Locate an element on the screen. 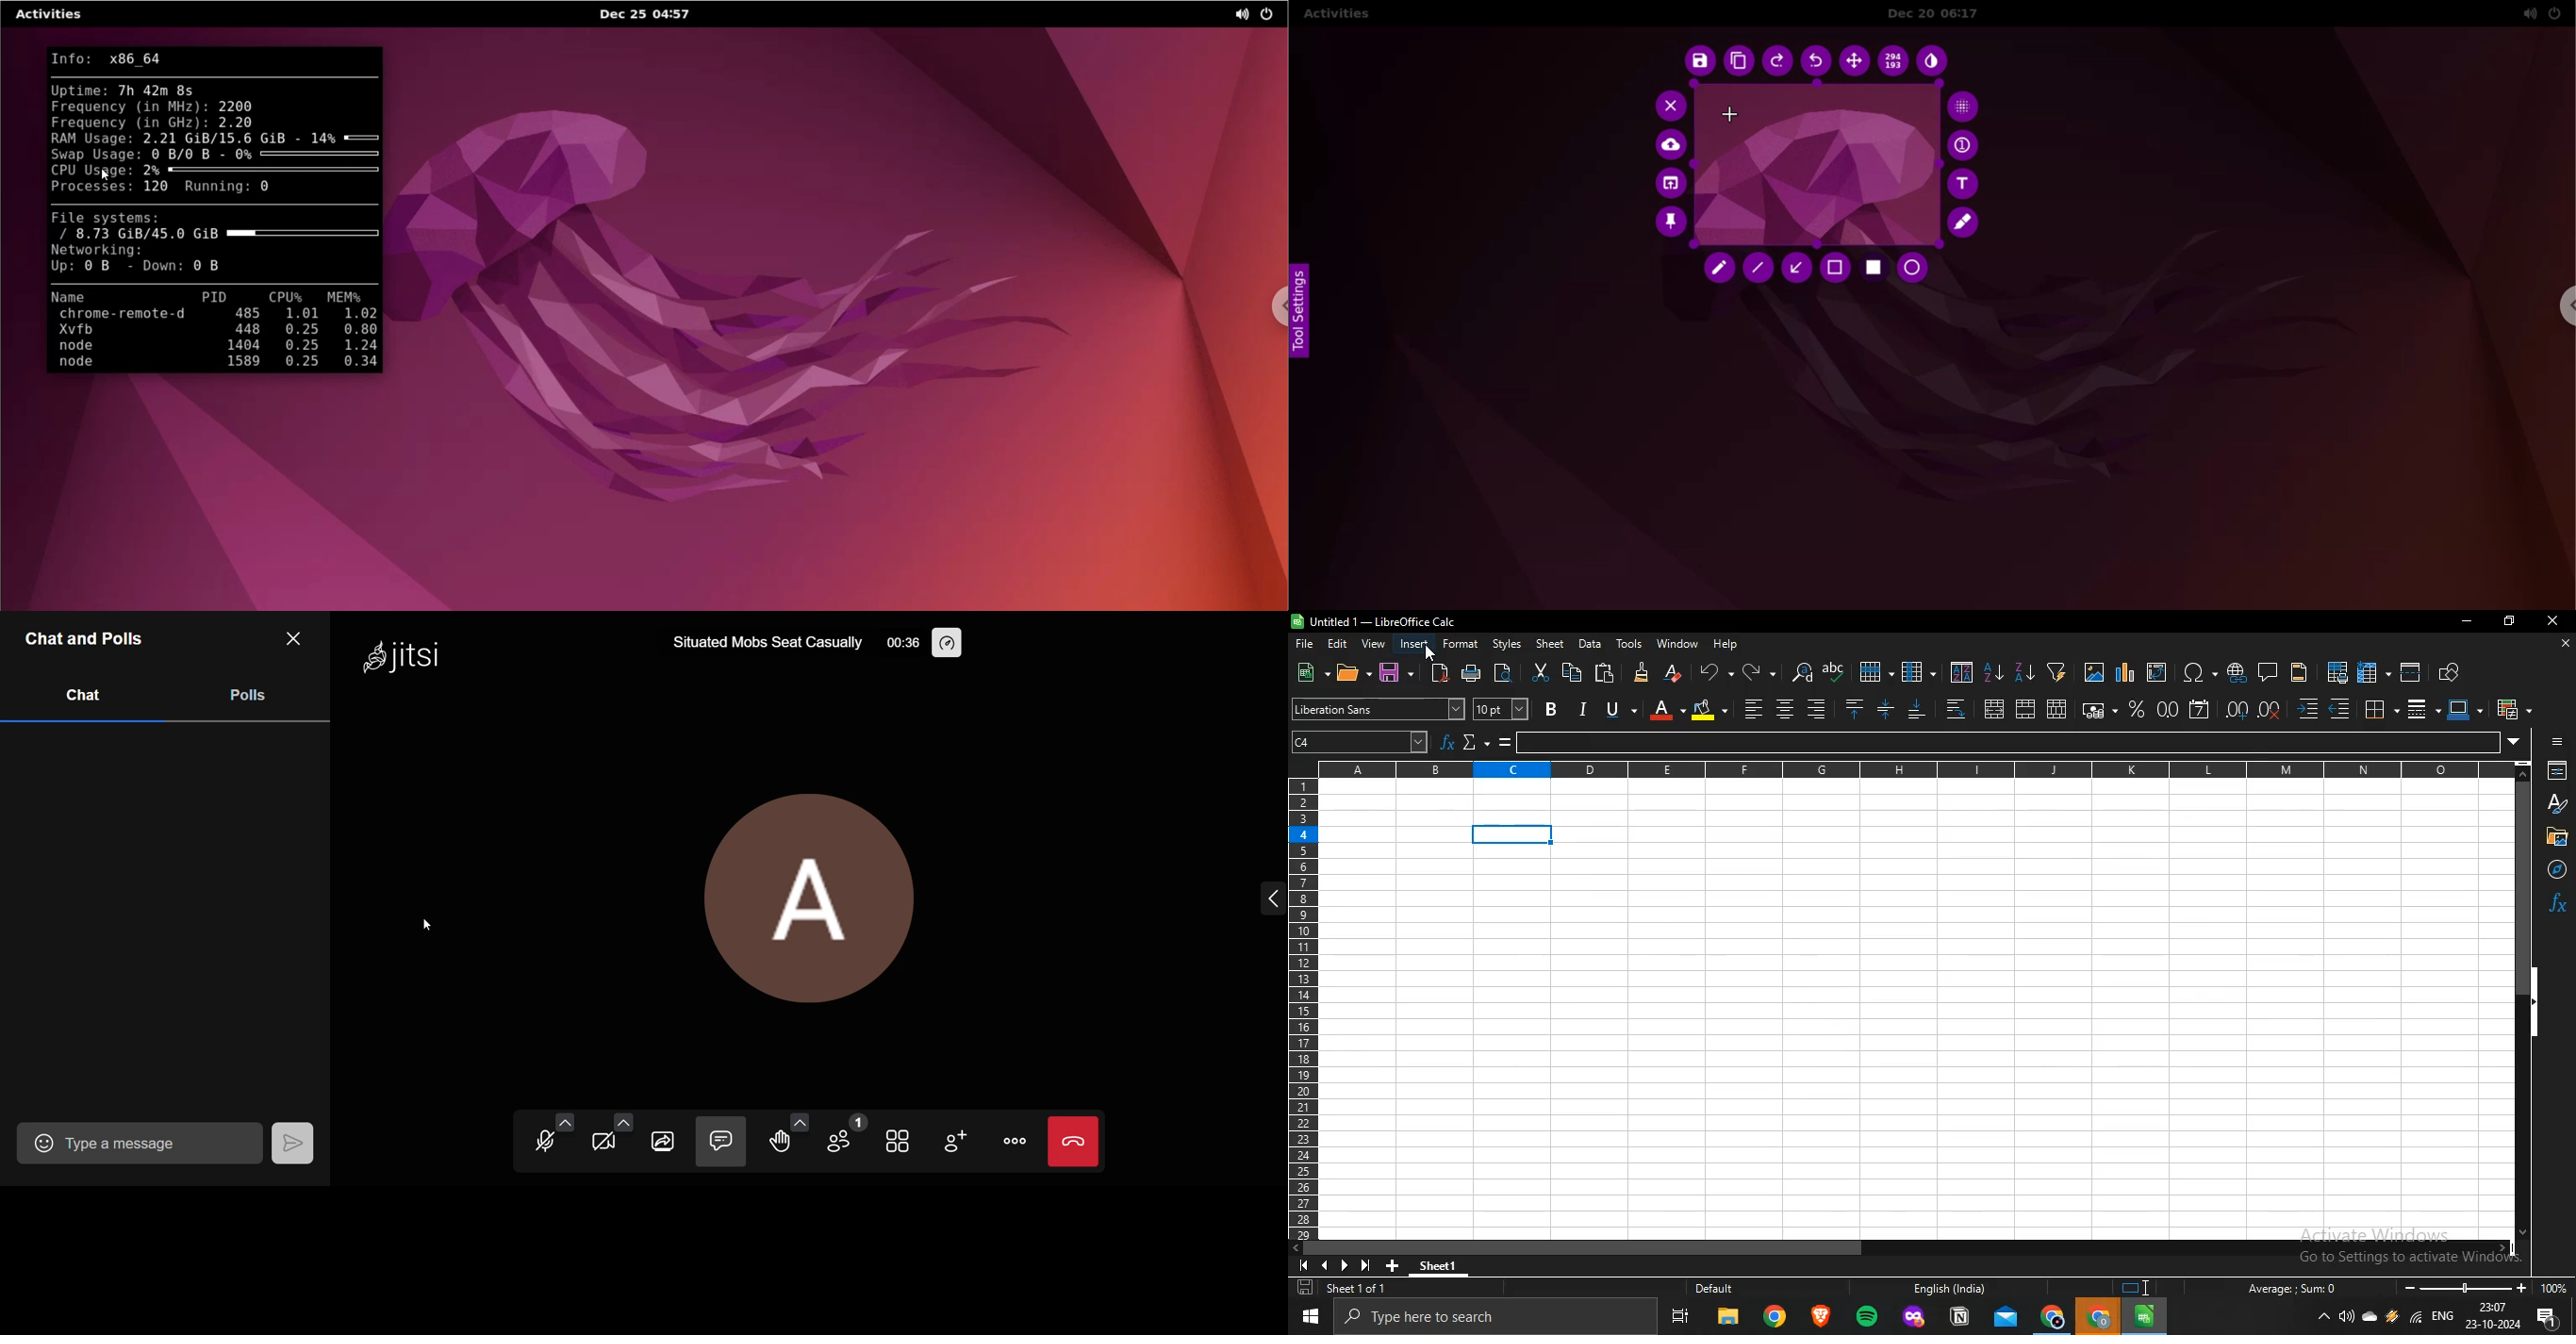 The image size is (2576, 1344). freeze rows and columns is located at coordinates (2369, 671).